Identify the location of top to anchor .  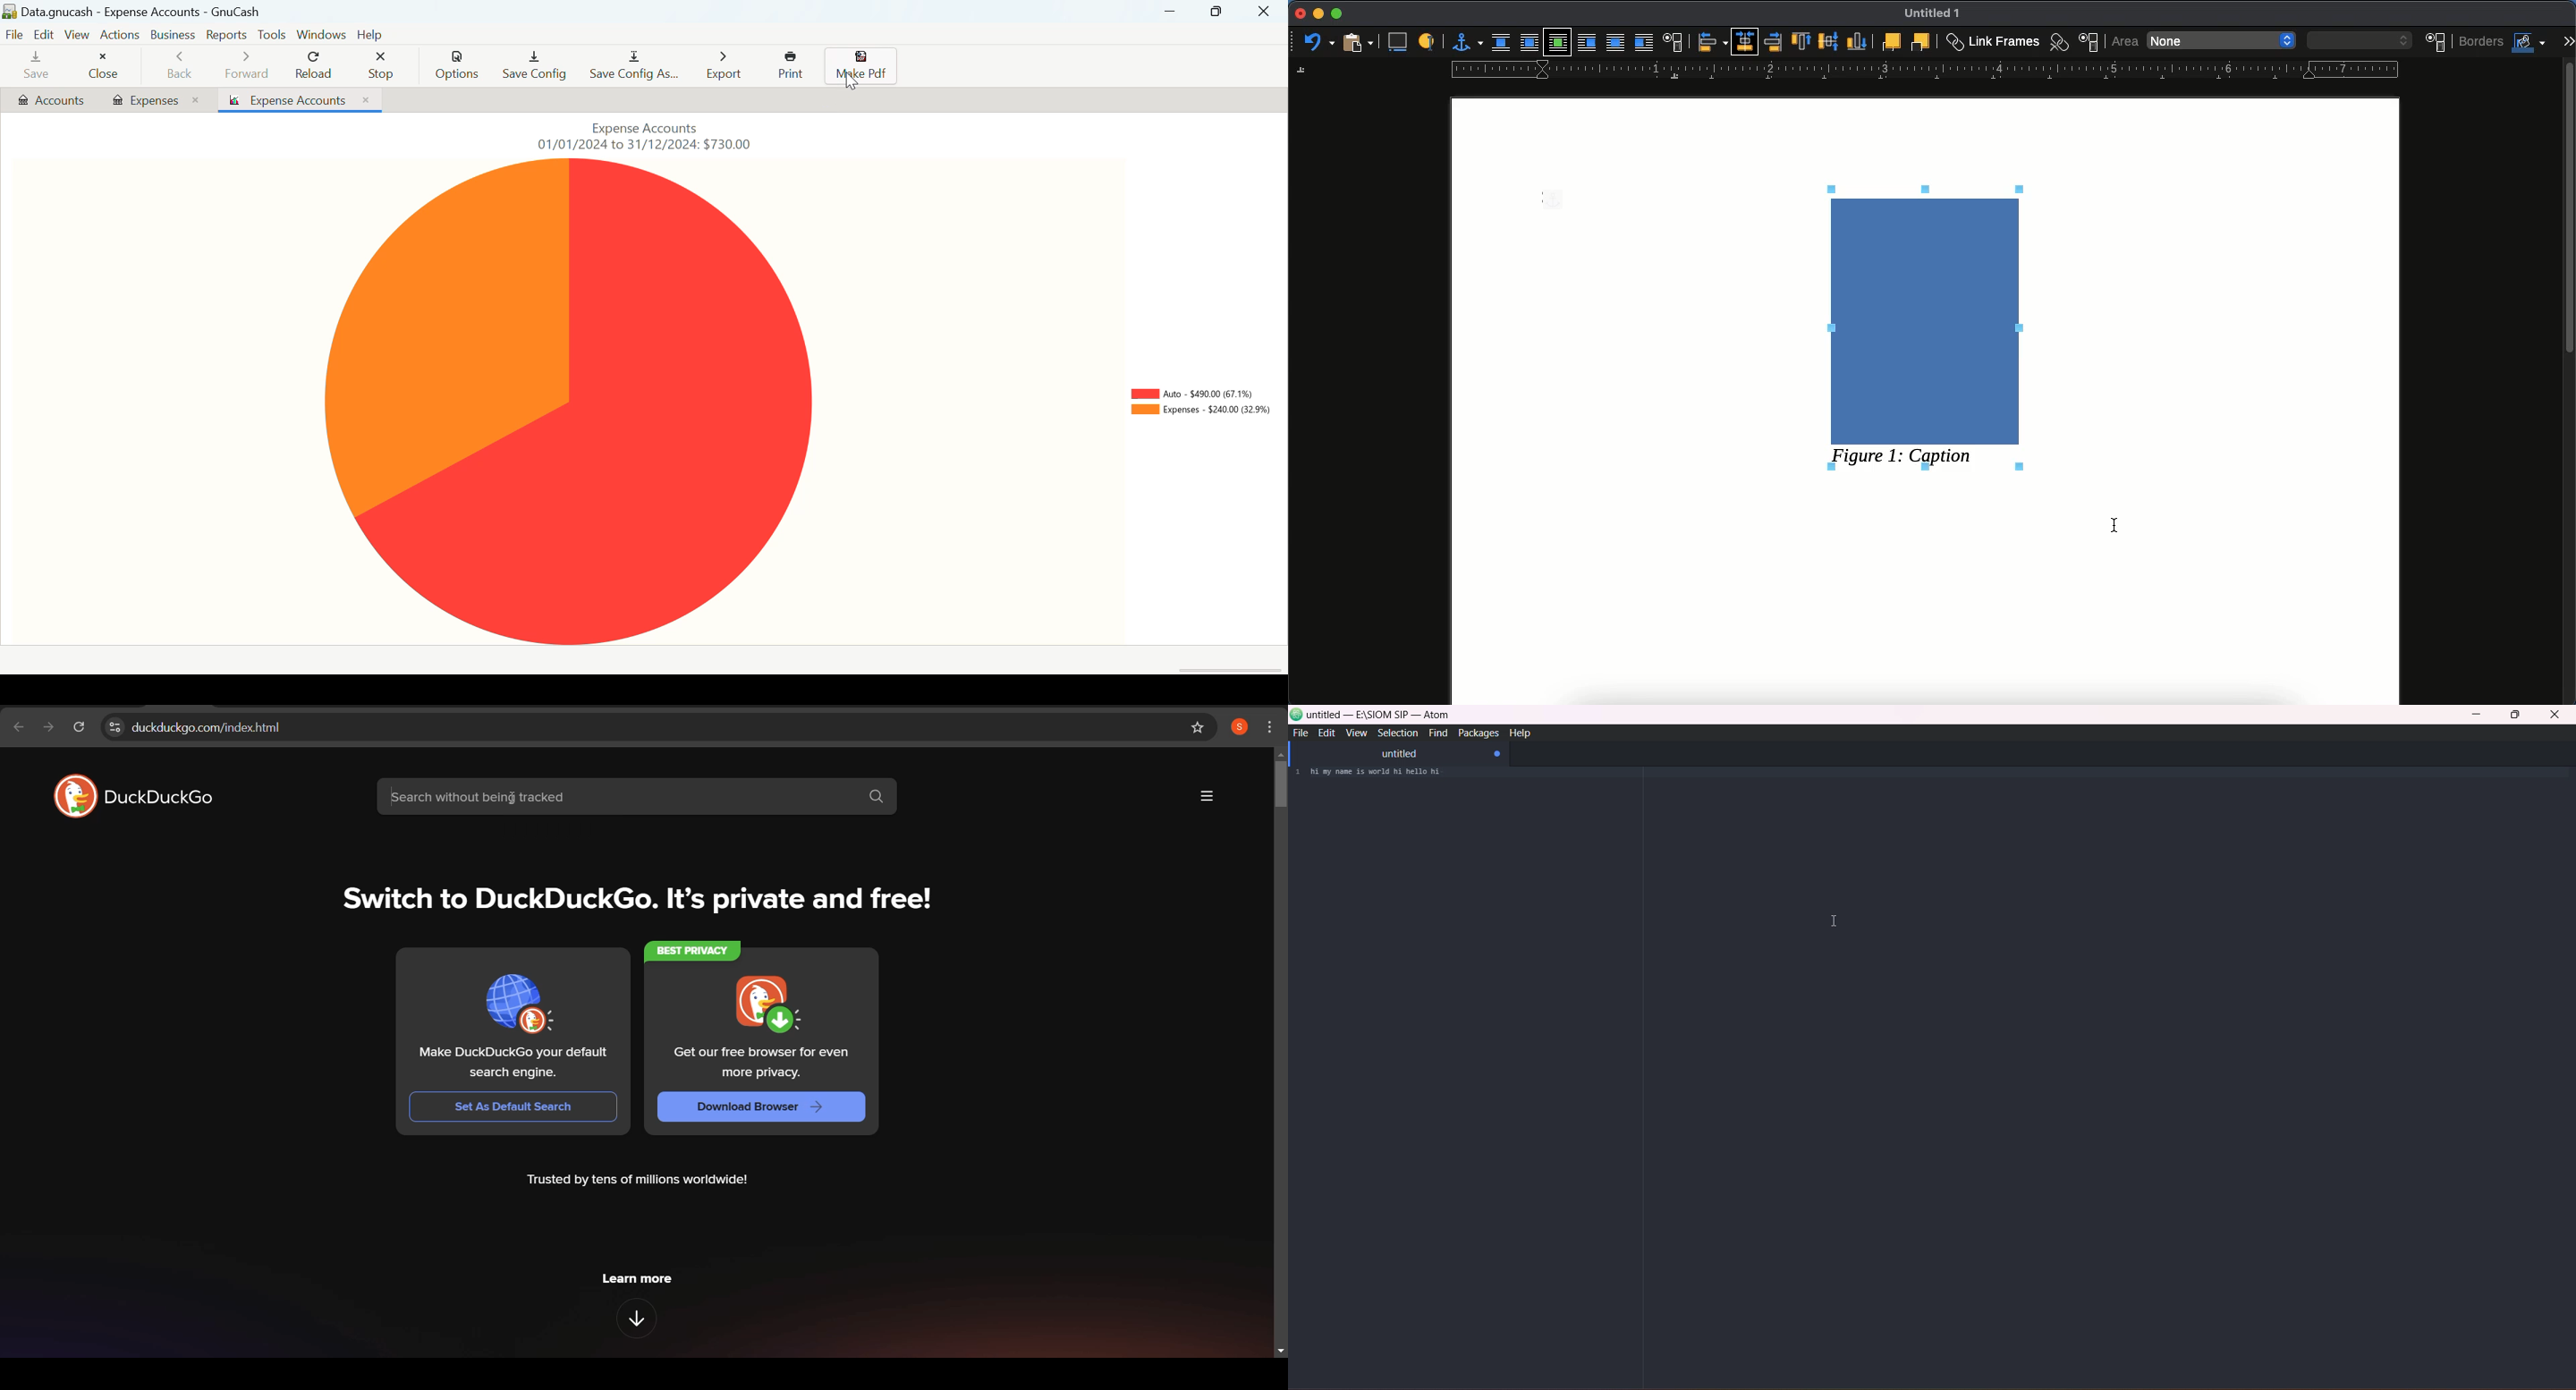
(1803, 41).